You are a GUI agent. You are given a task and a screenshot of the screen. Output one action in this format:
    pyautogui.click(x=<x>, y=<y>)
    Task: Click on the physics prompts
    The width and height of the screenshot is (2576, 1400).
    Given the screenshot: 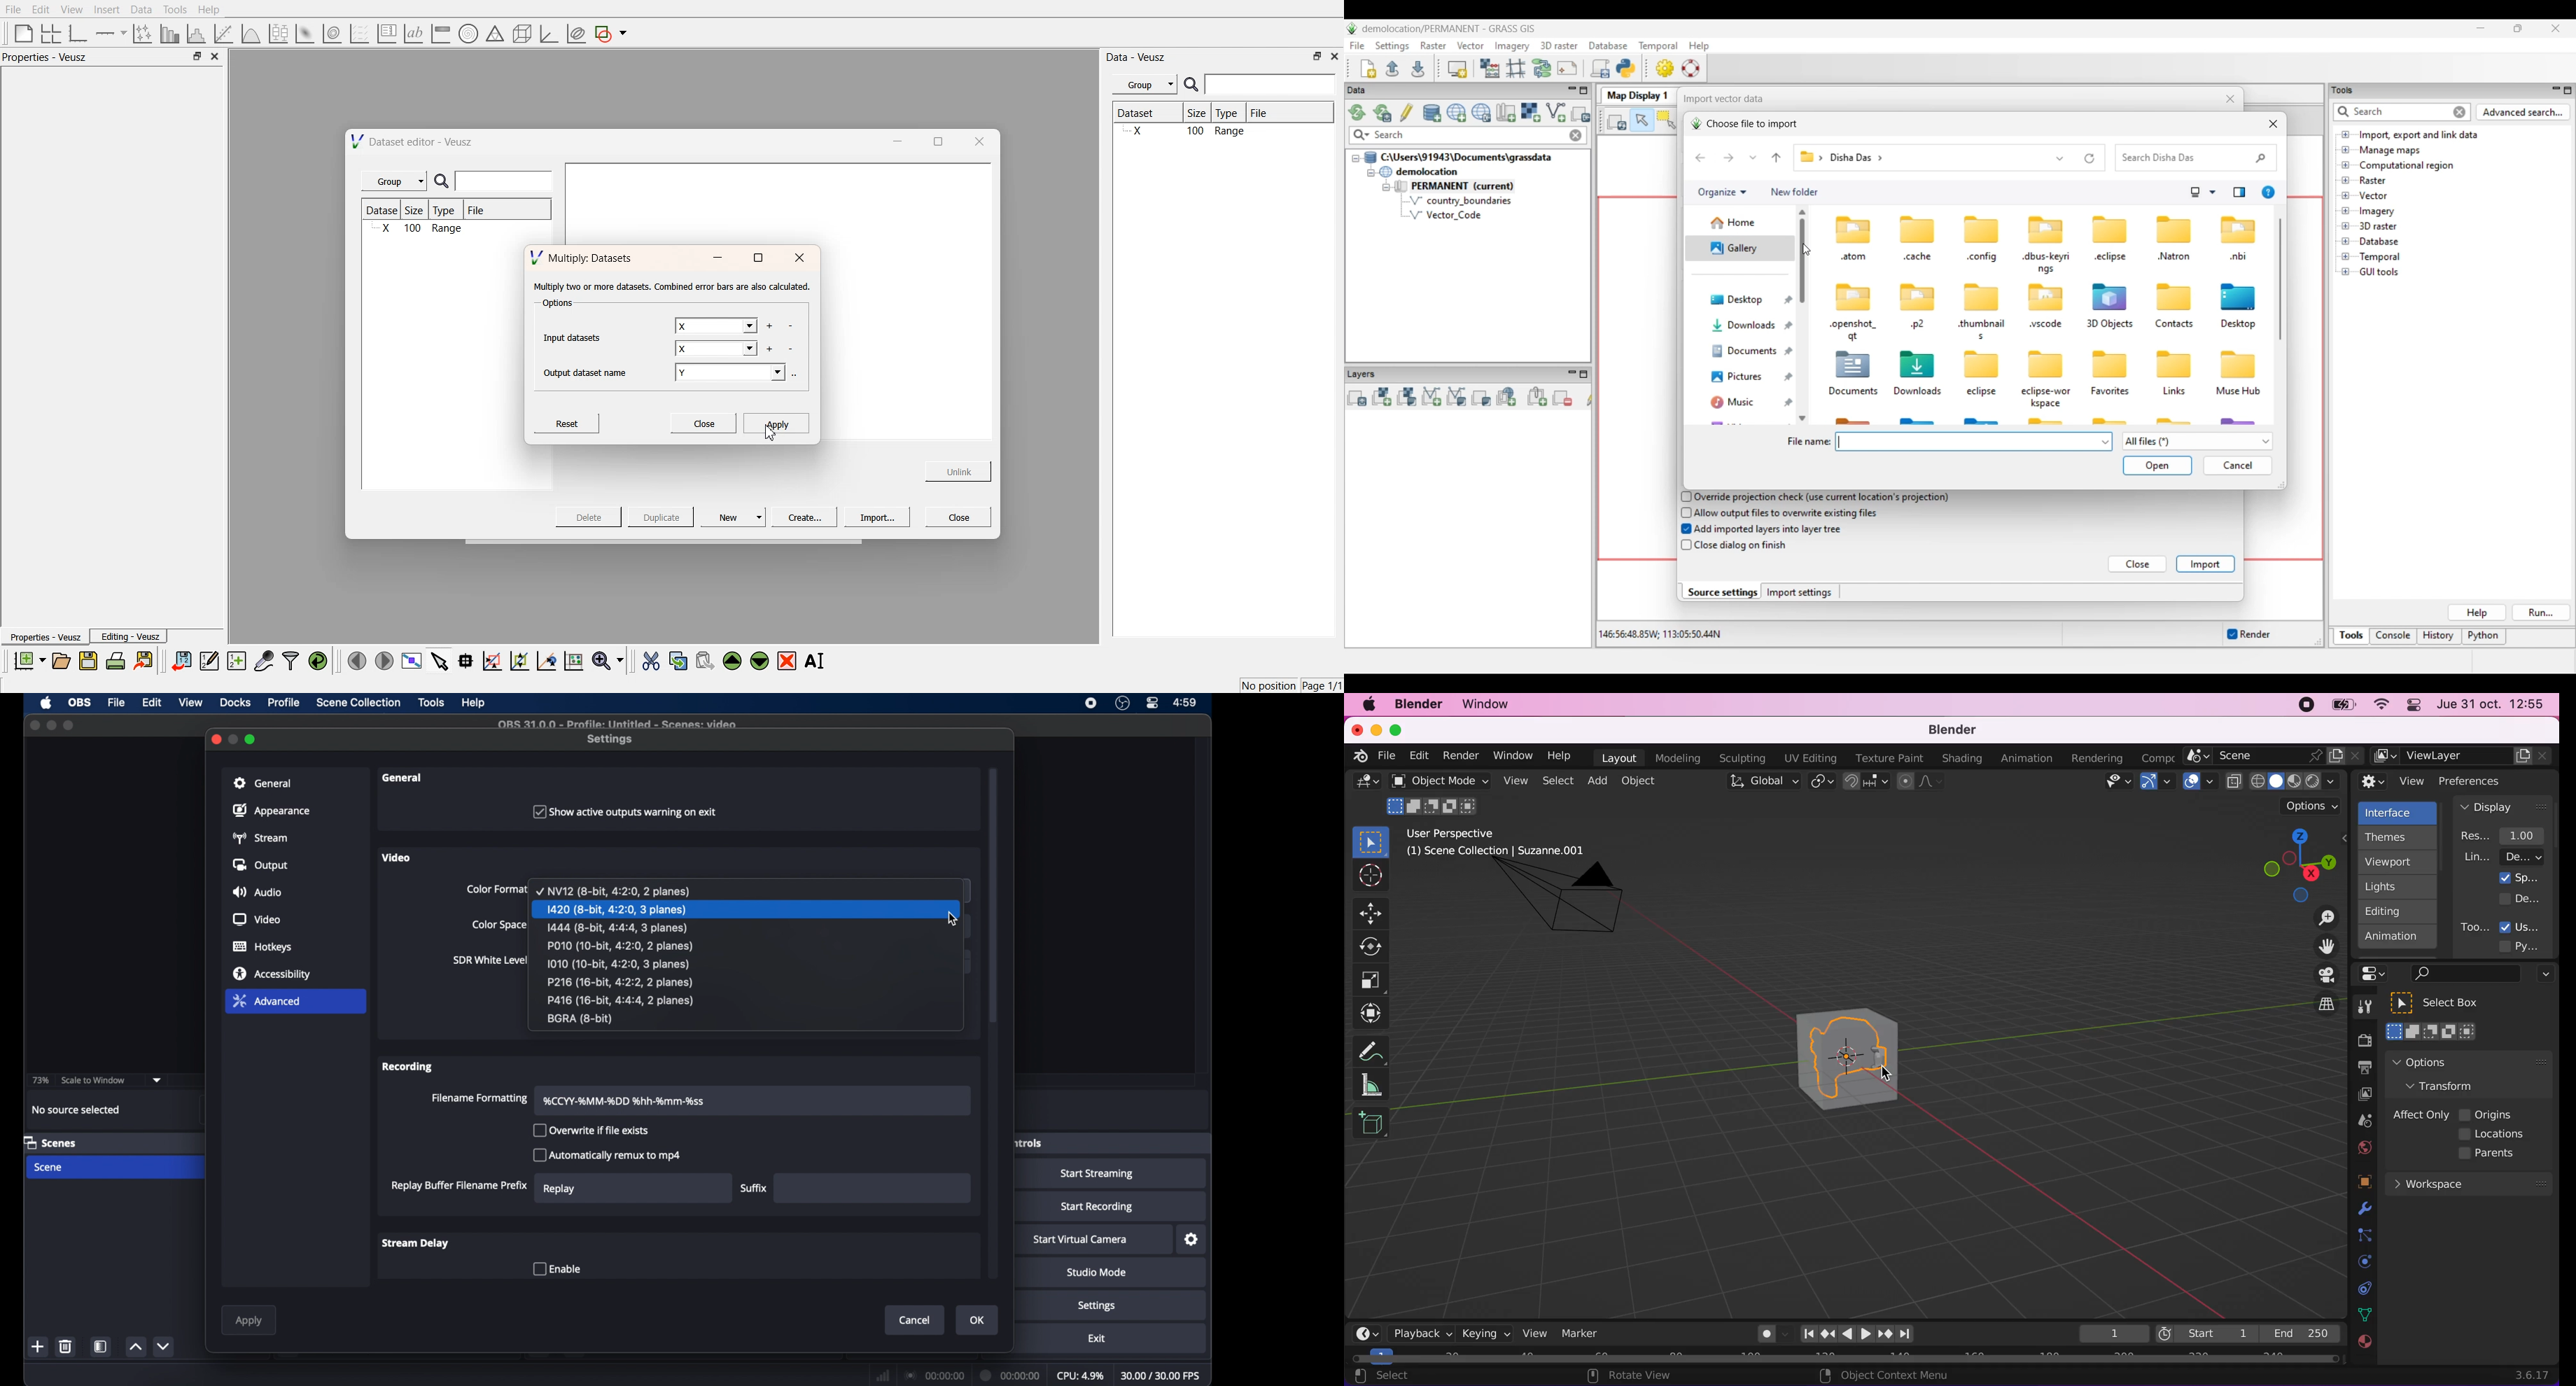 What is the action you would take?
    pyautogui.click(x=2359, y=1263)
    